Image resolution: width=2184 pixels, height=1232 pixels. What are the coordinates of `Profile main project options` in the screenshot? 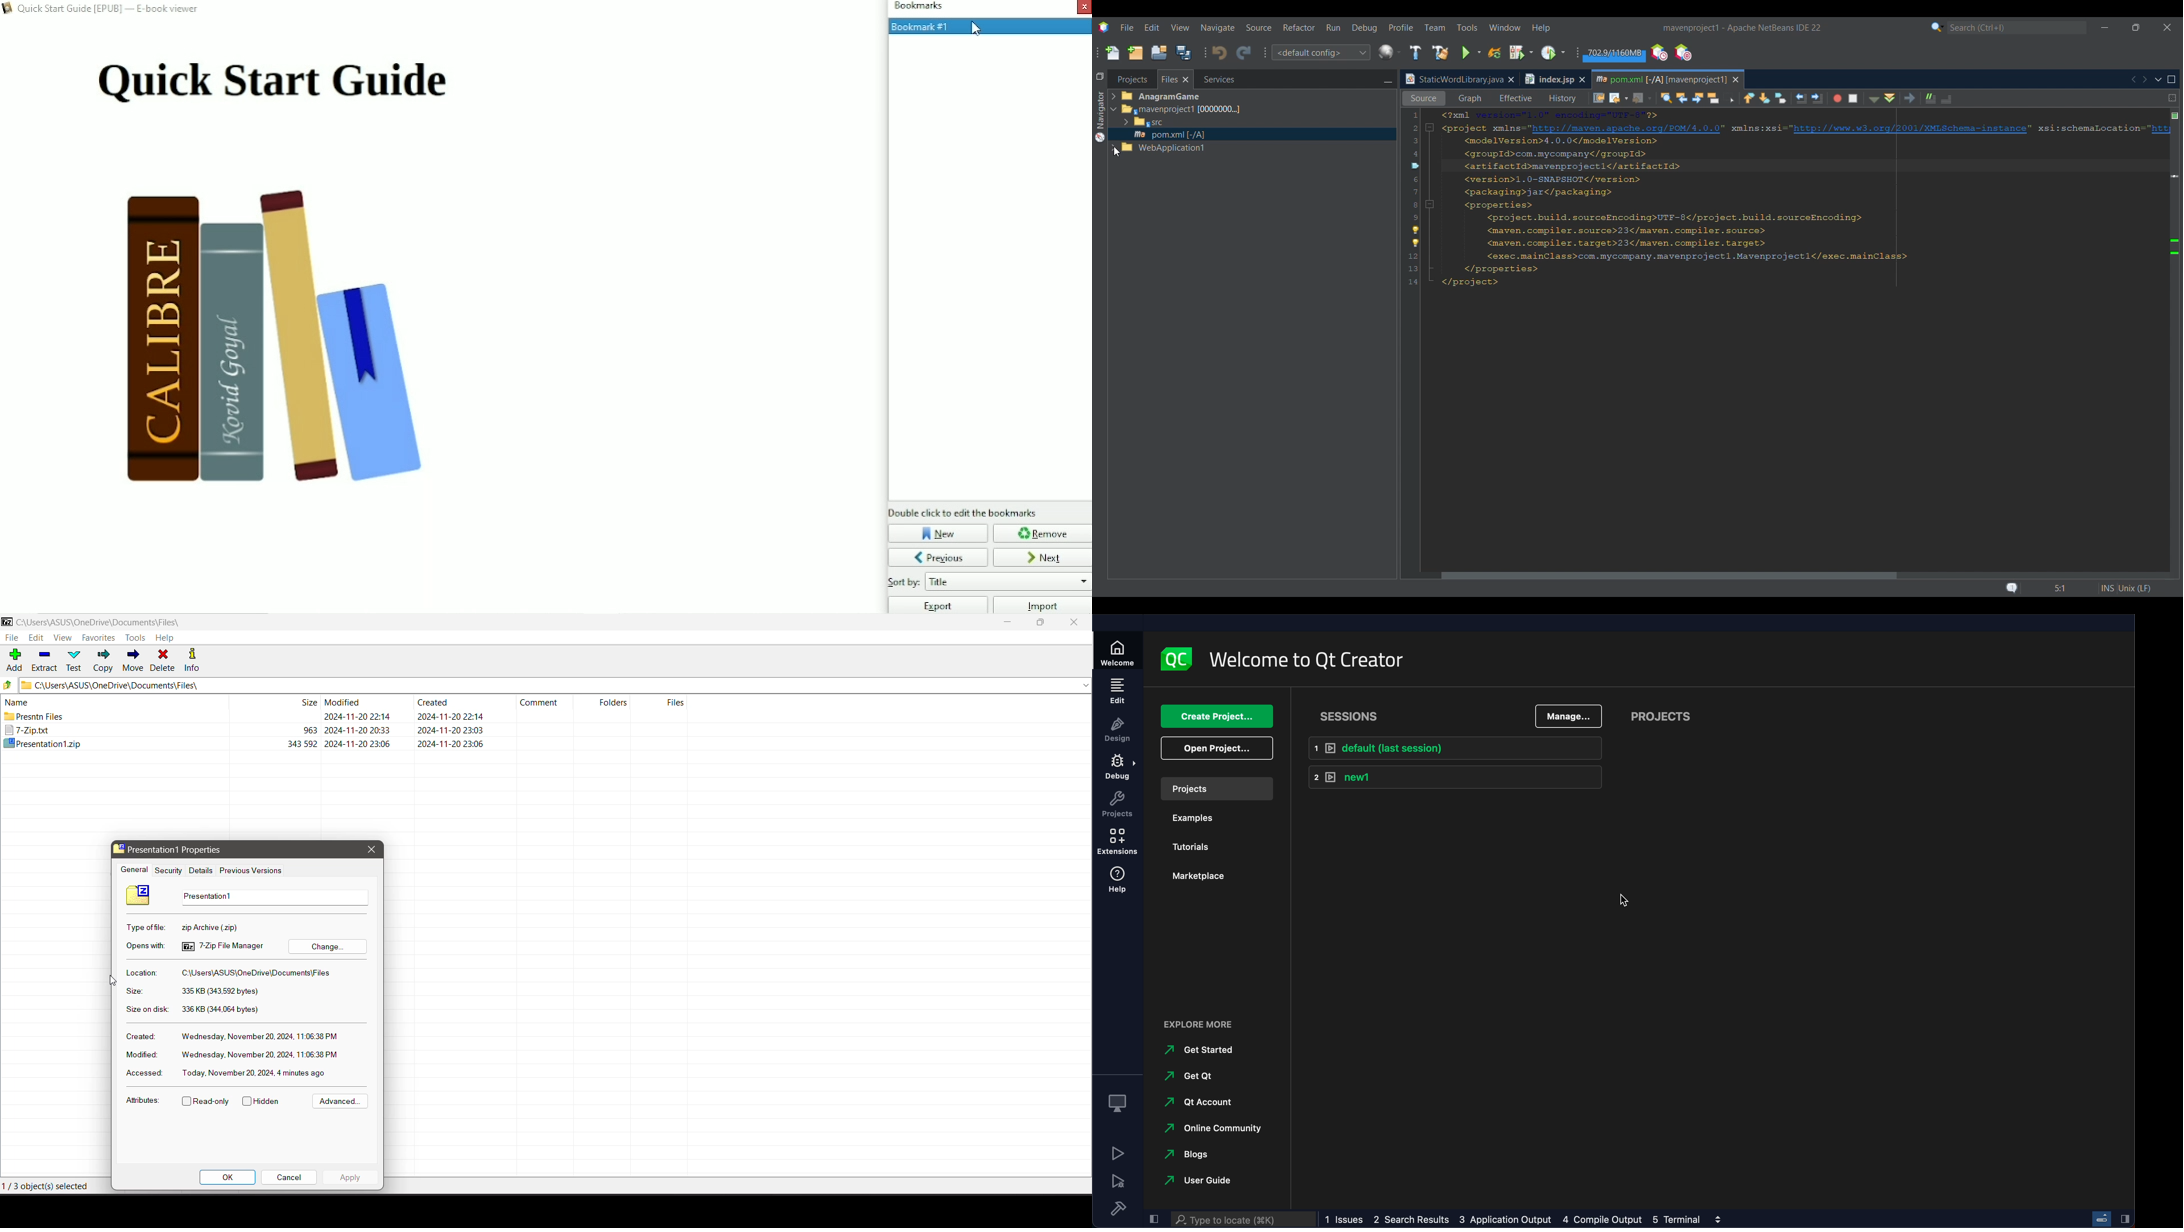 It's located at (1555, 52).